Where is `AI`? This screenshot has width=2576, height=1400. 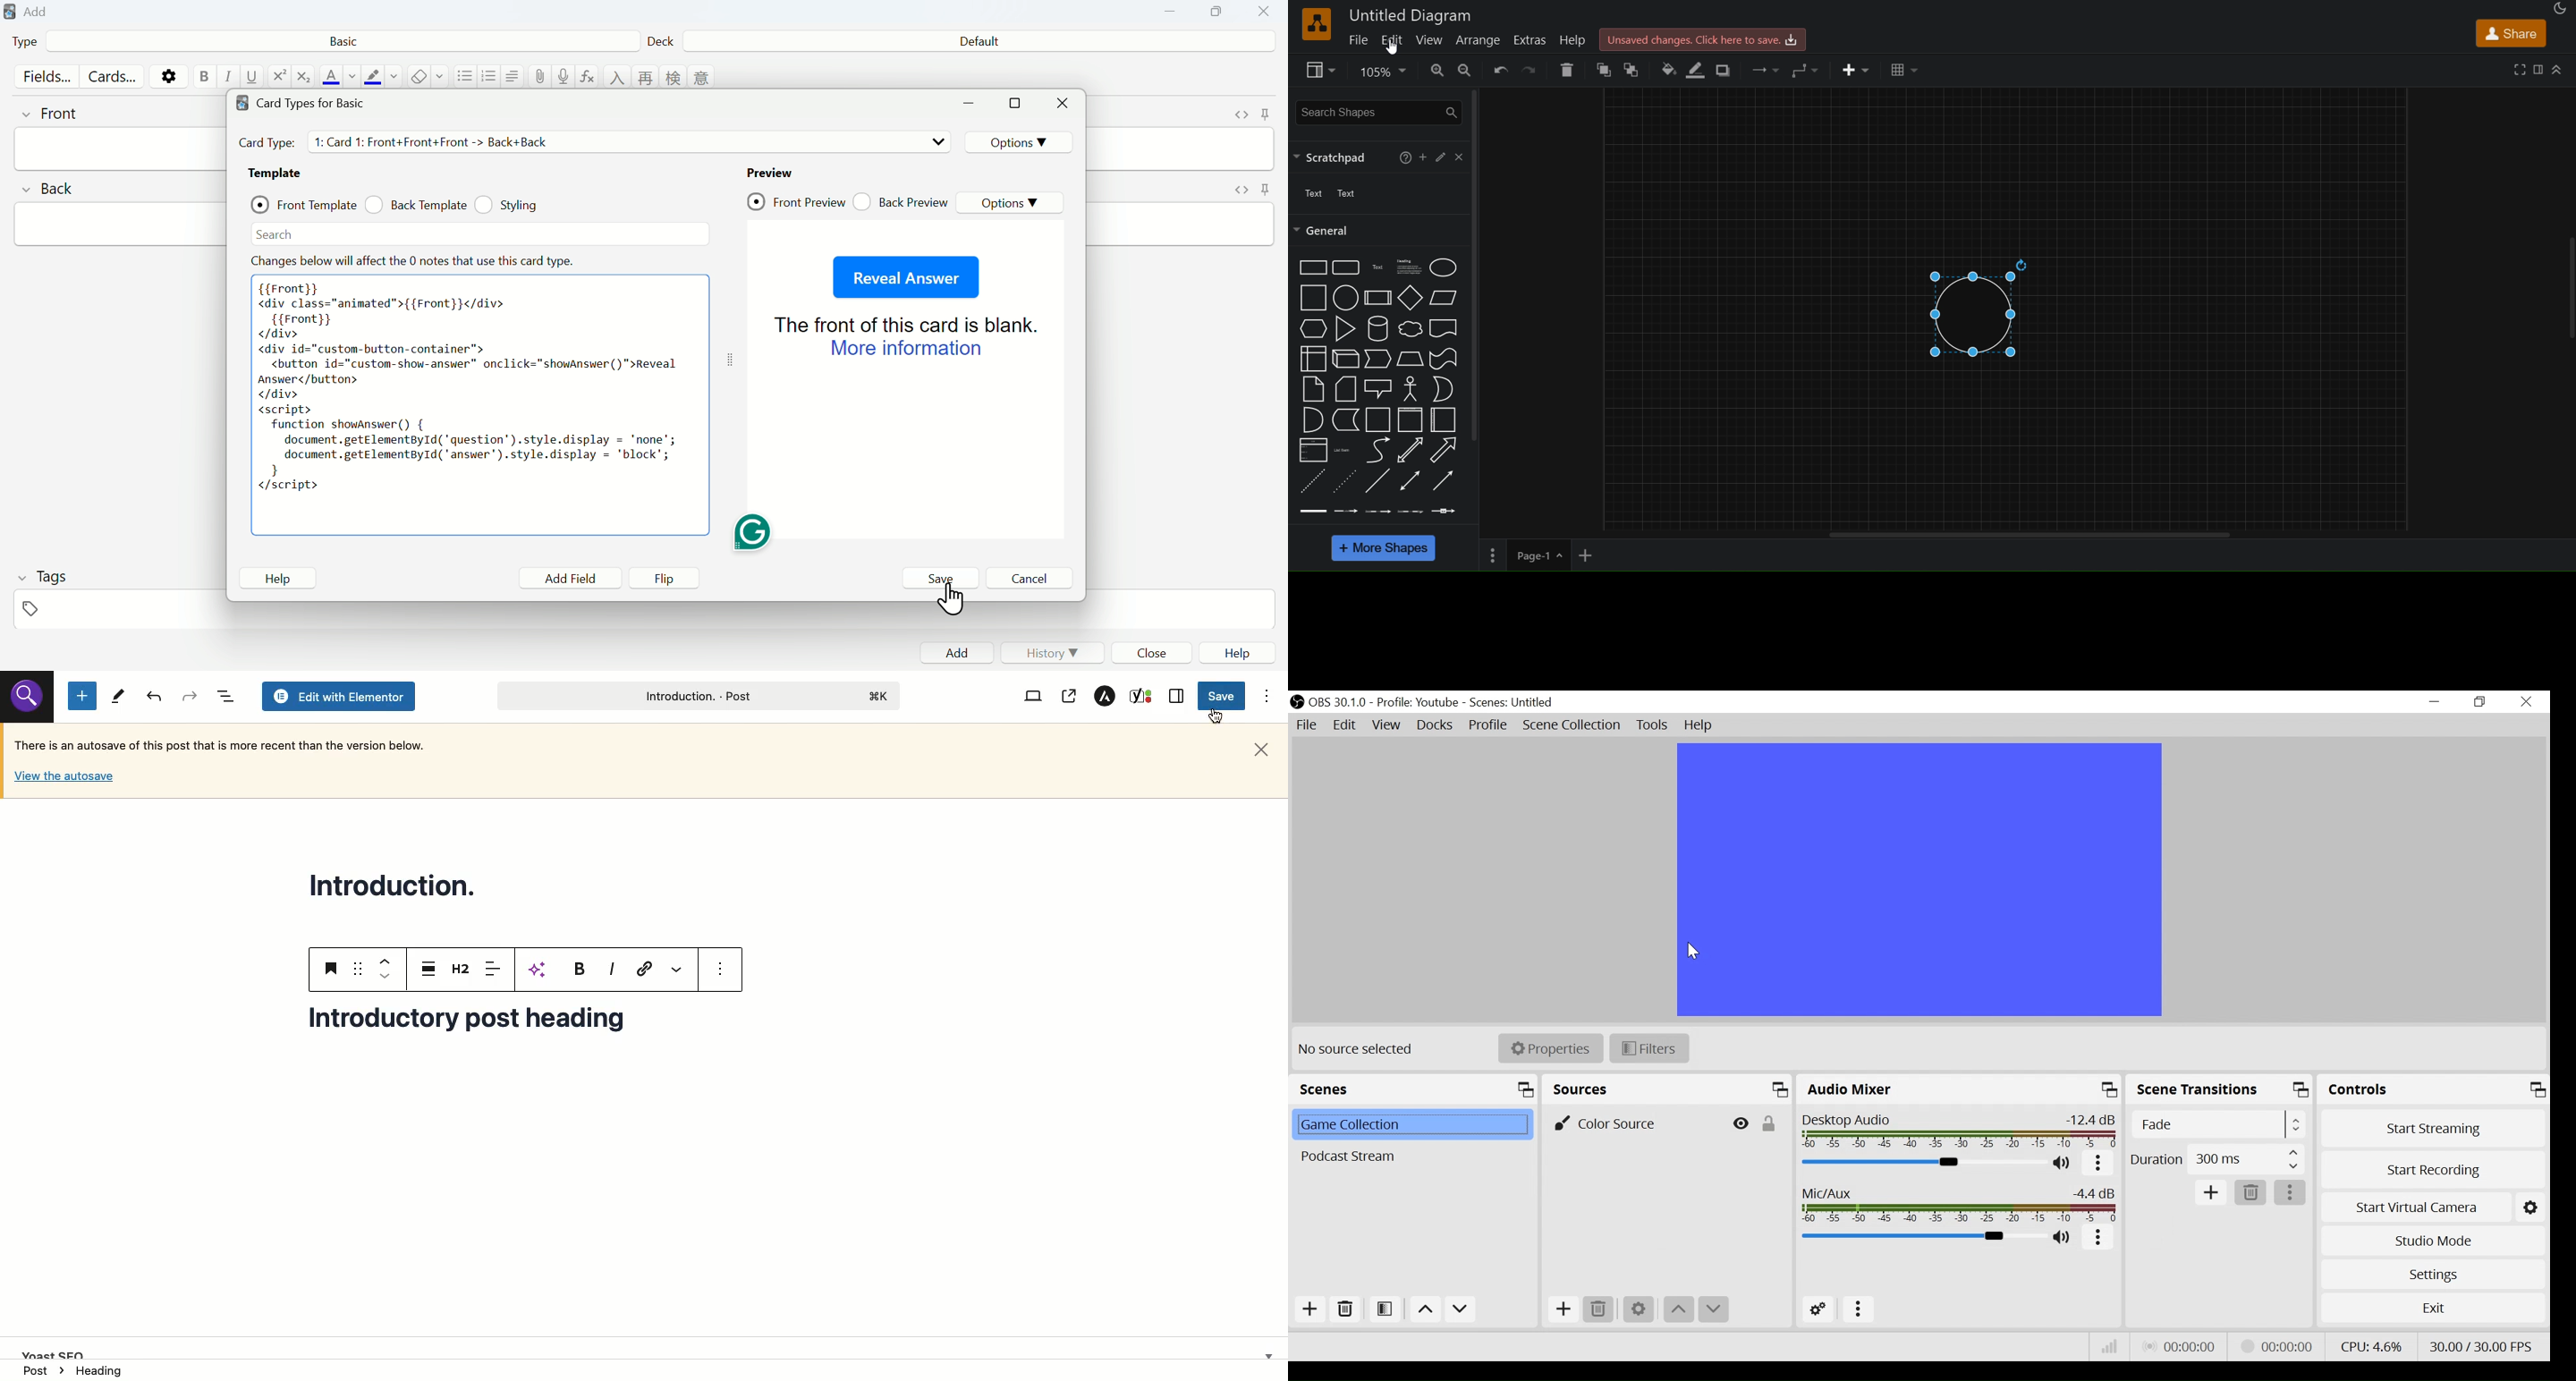
AI is located at coordinates (540, 970).